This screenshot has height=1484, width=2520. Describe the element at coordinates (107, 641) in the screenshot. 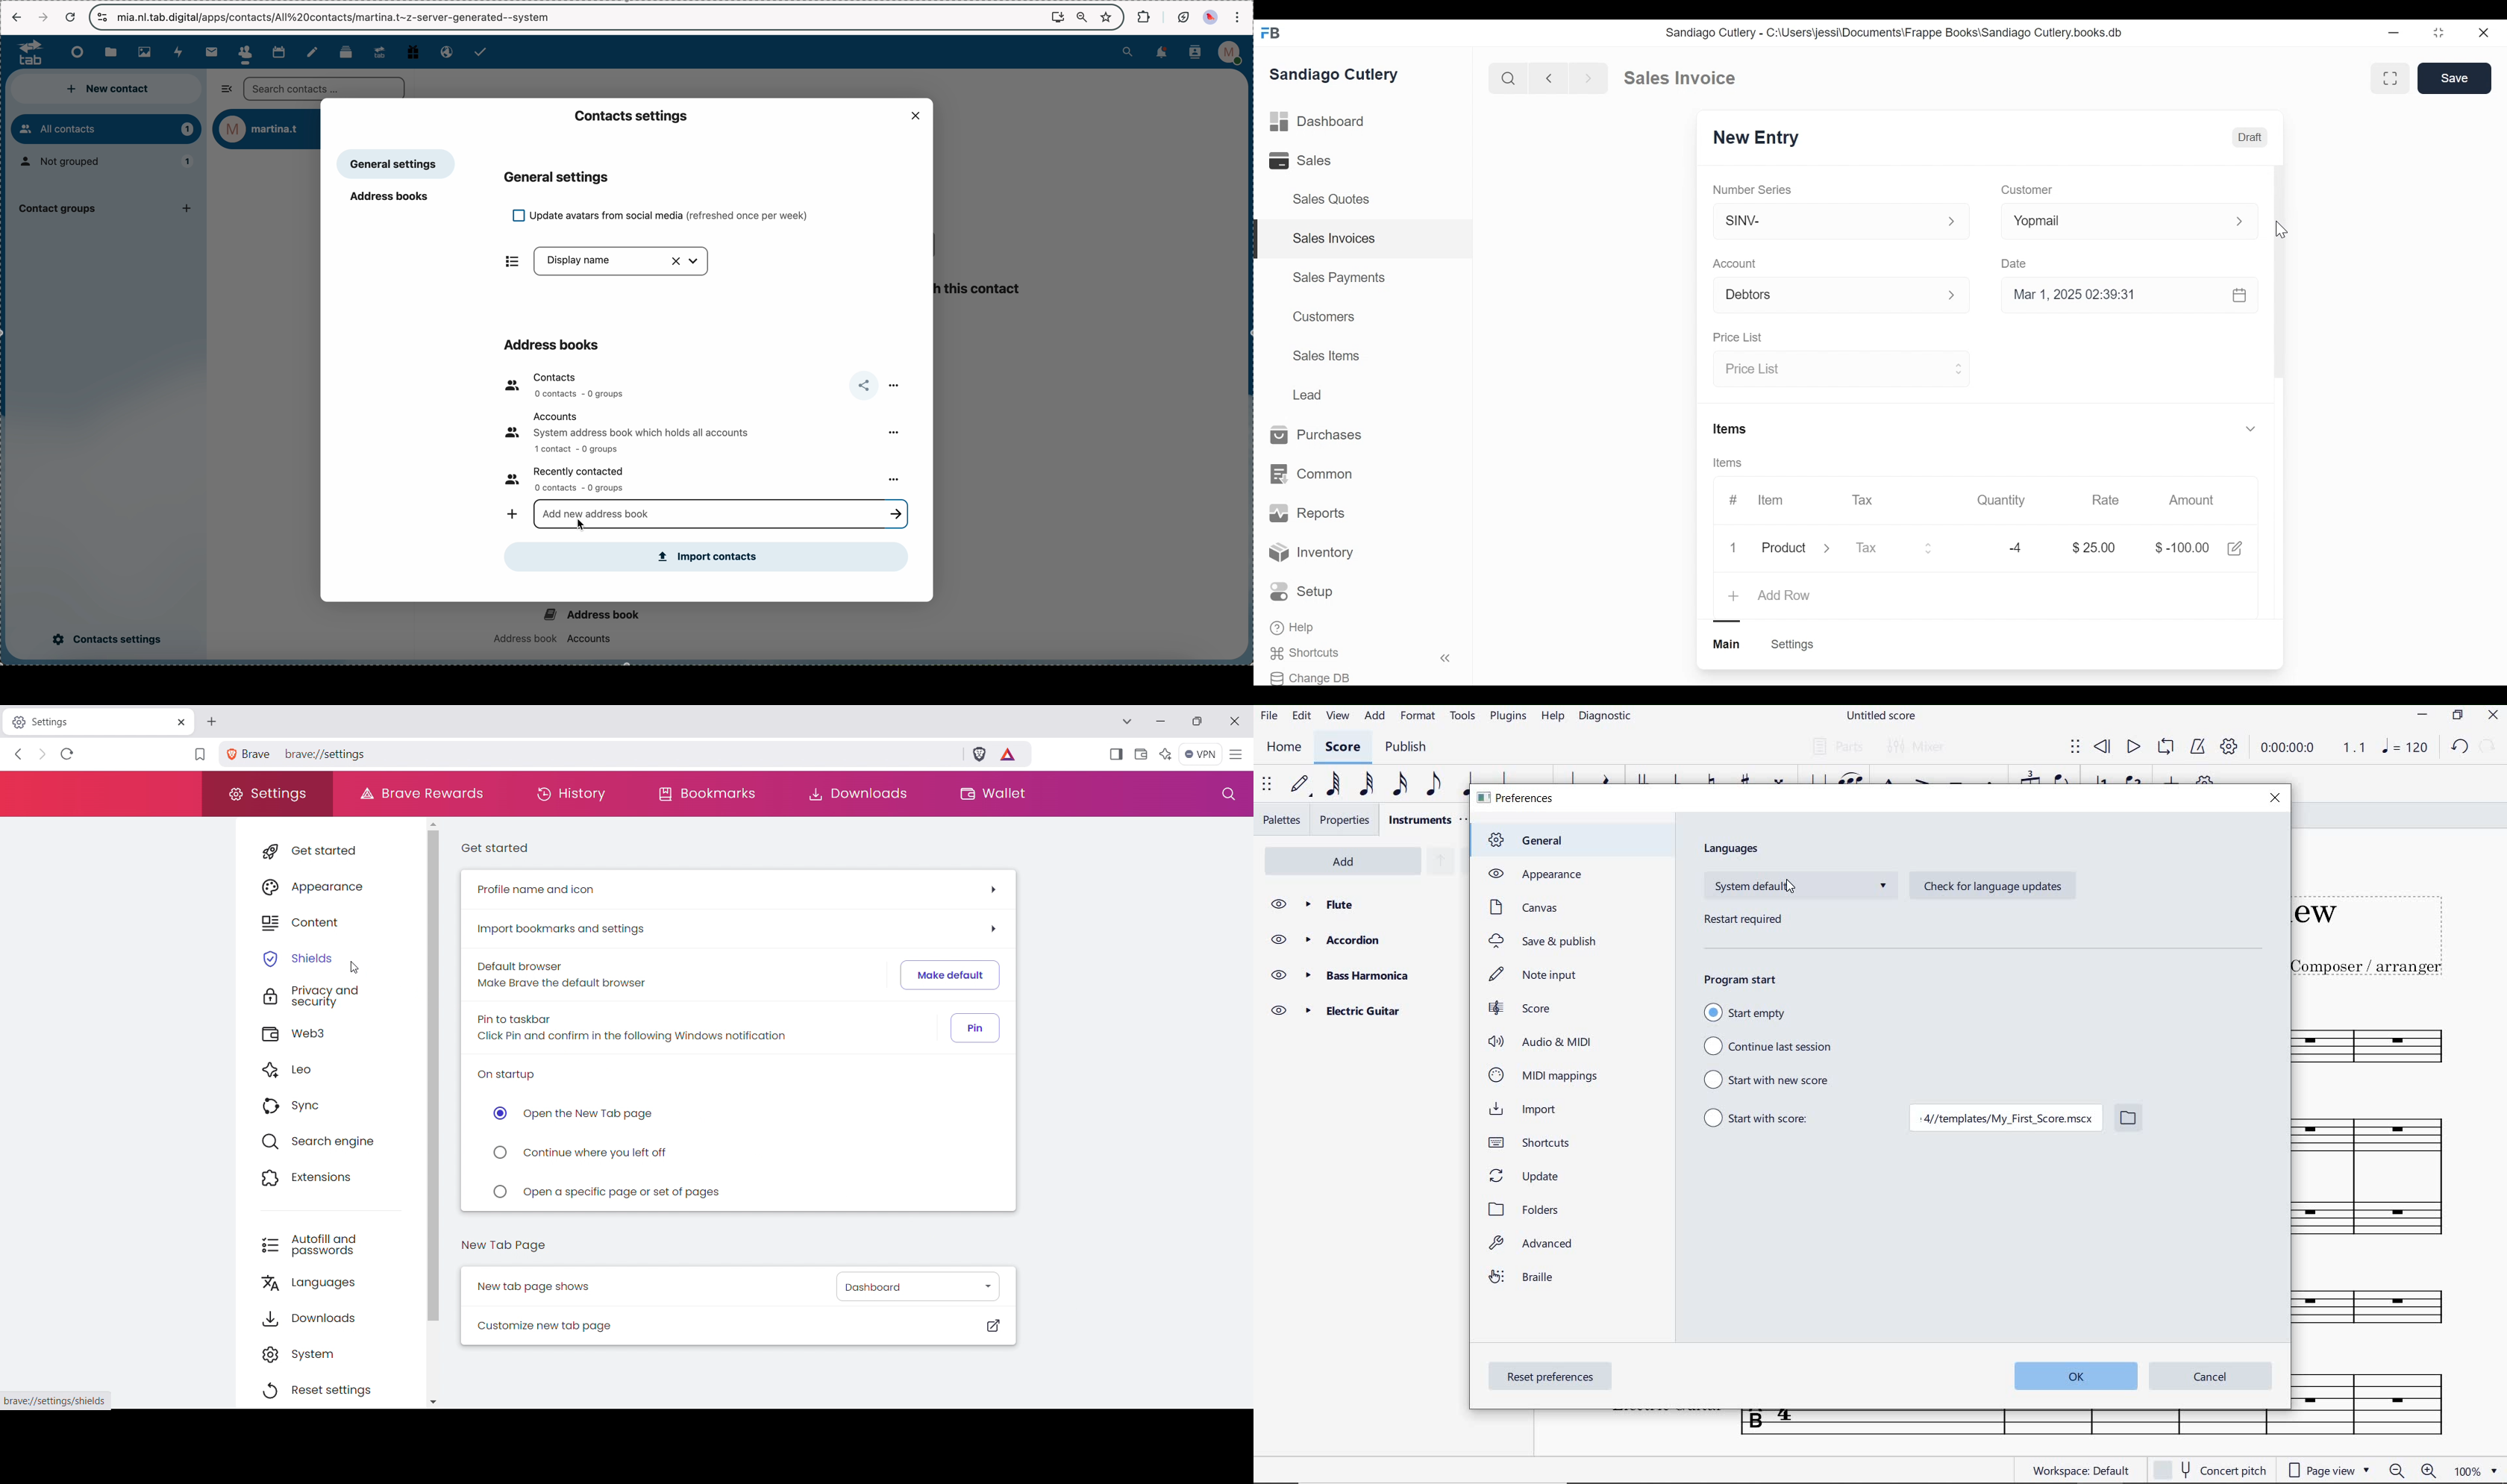

I see `click on contacts settings` at that location.